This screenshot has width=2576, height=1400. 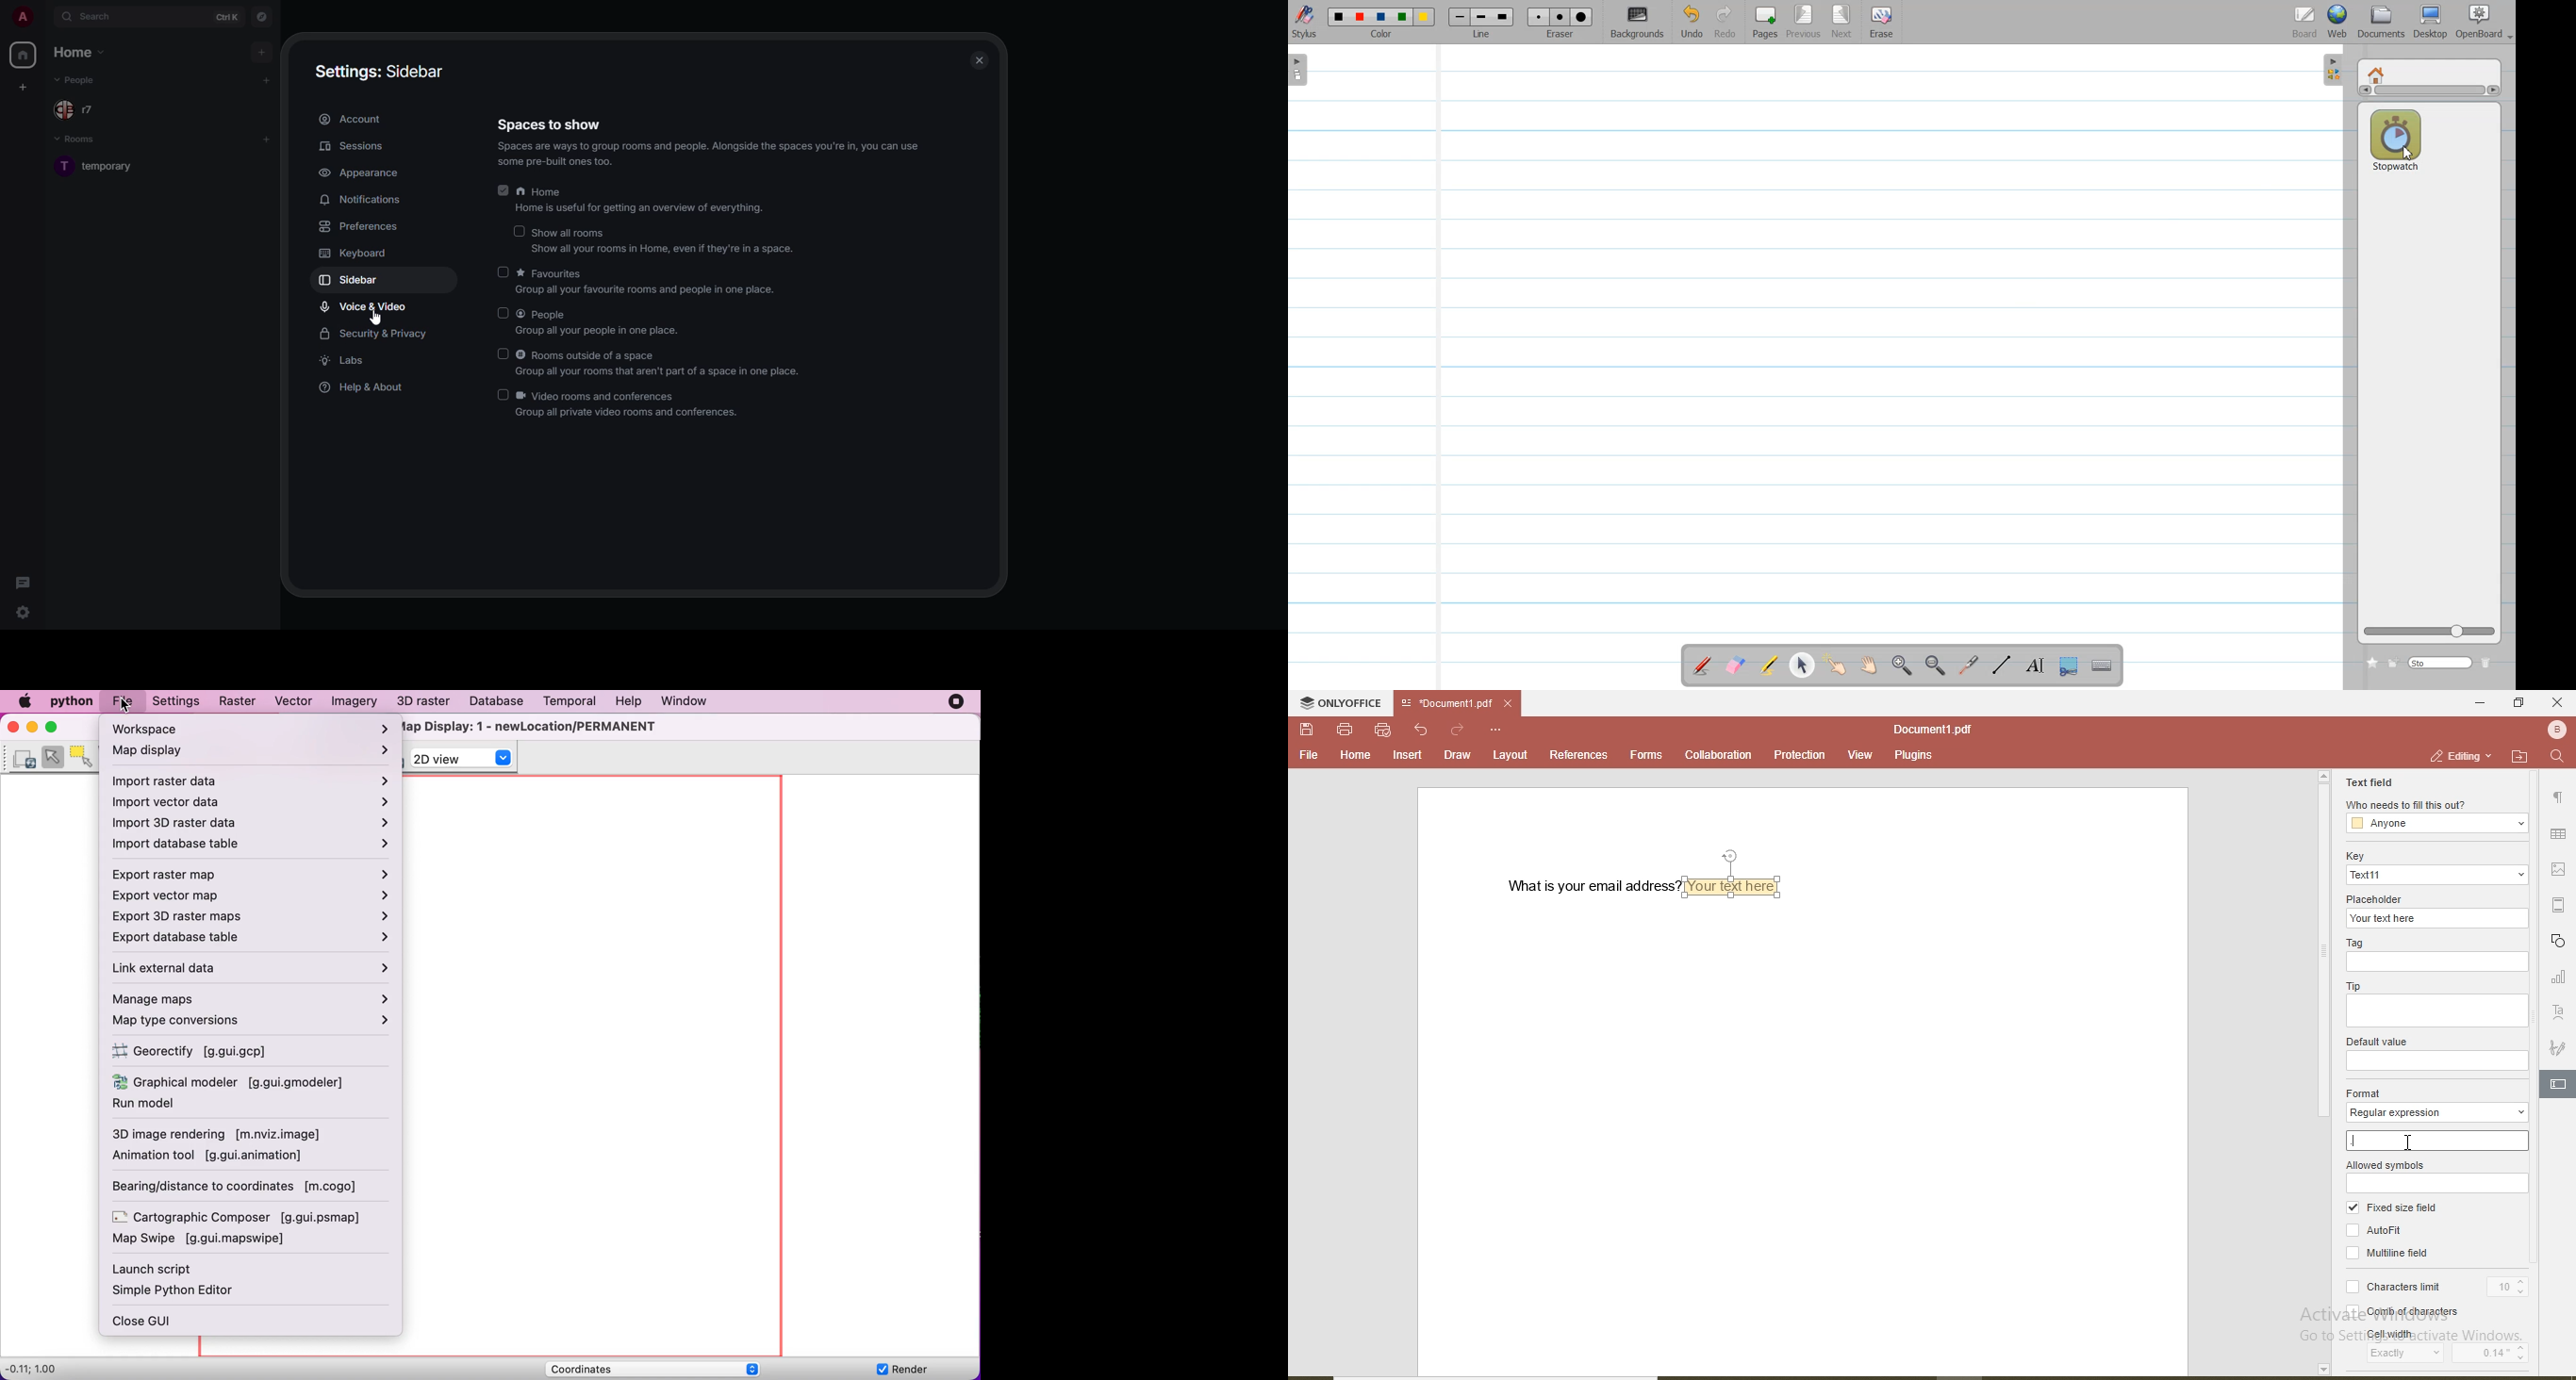 What do you see at coordinates (2398, 1208) in the screenshot?
I see `fixed size field` at bounding box center [2398, 1208].